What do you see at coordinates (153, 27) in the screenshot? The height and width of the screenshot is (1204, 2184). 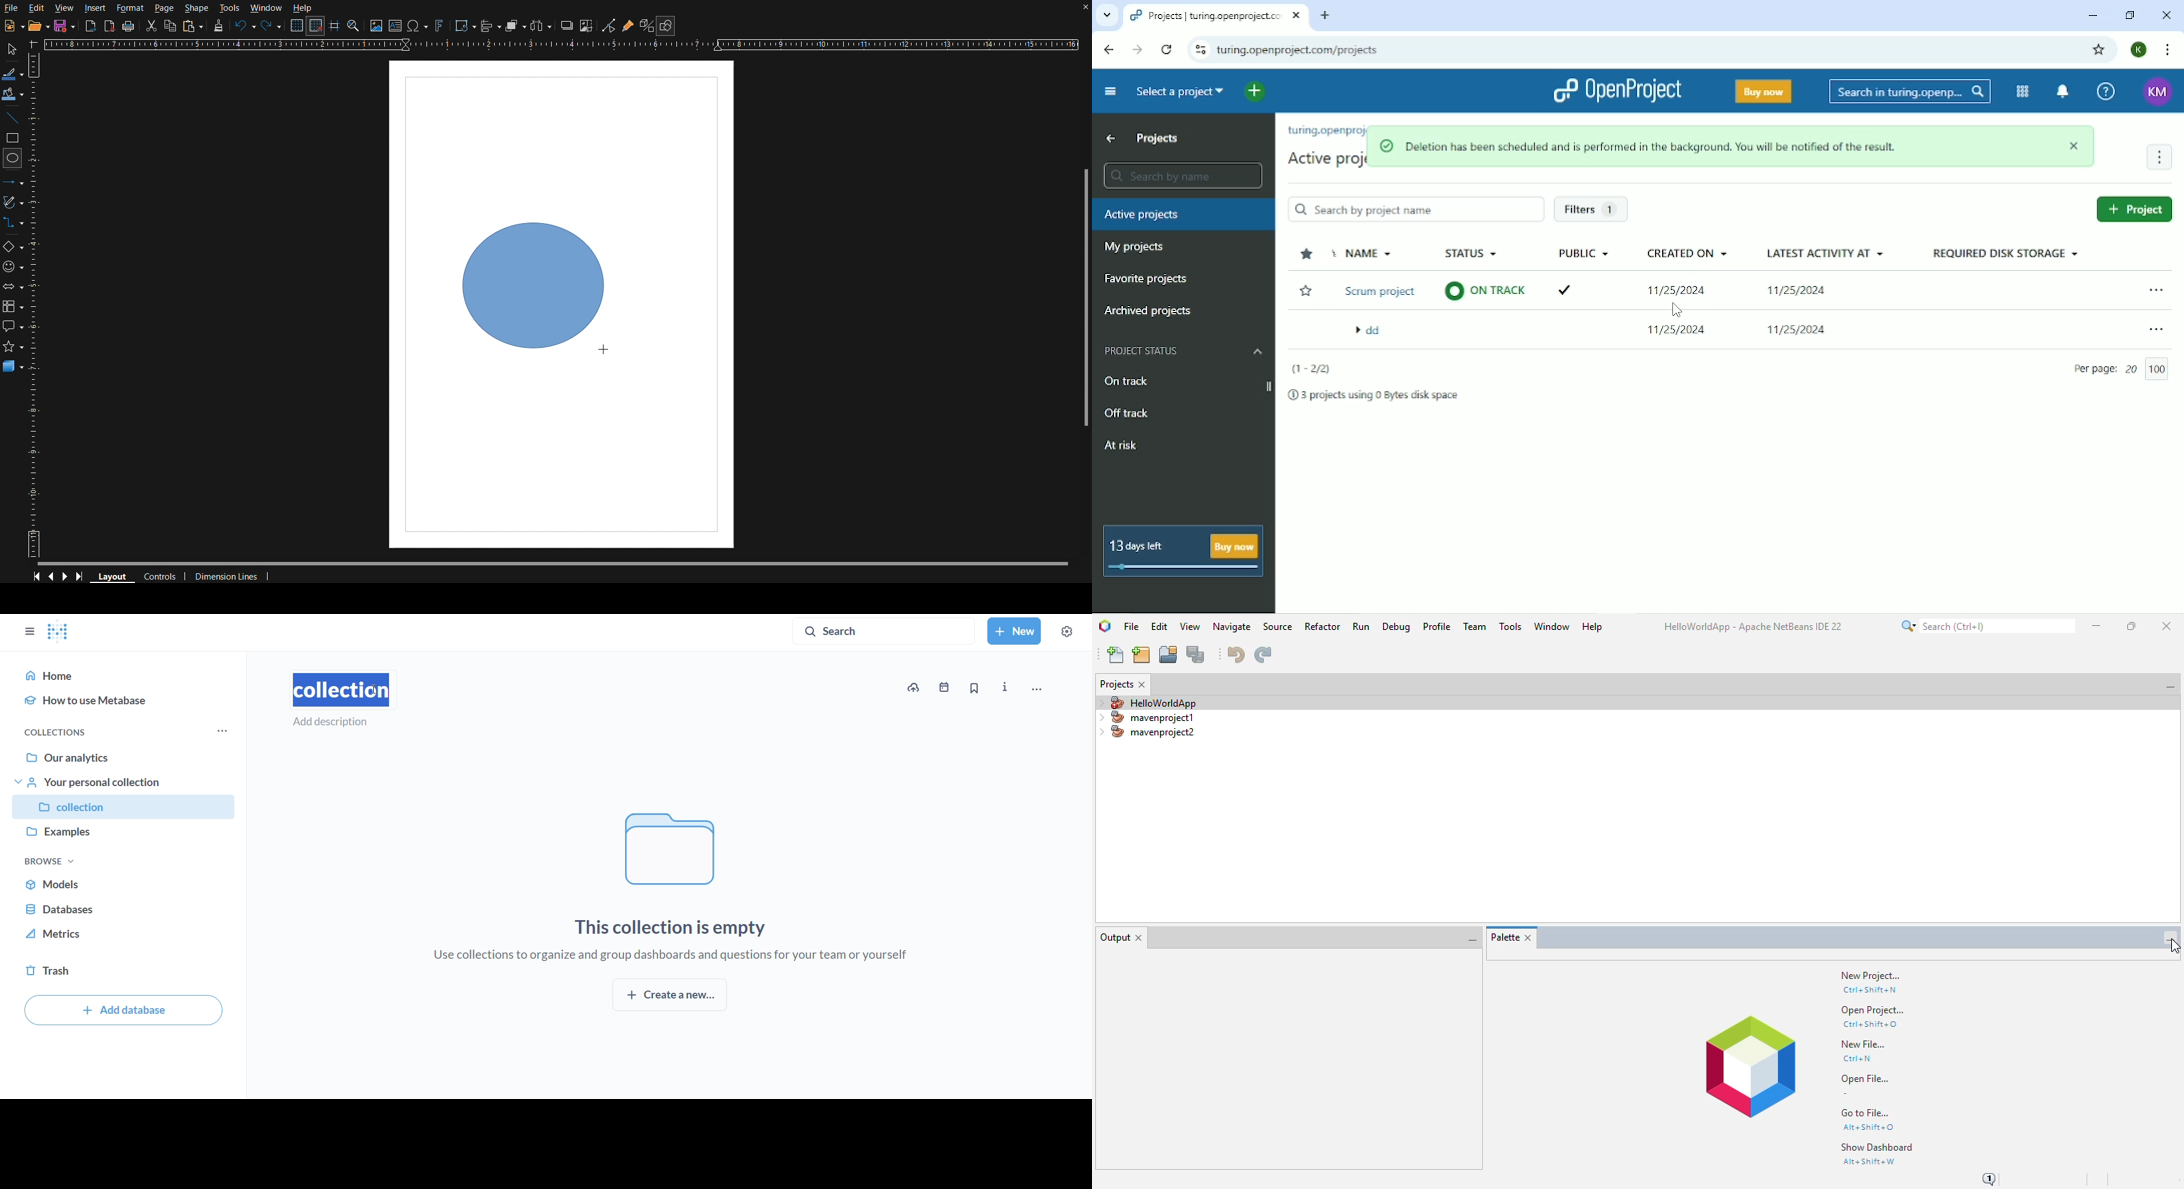 I see `Cut` at bounding box center [153, 27].